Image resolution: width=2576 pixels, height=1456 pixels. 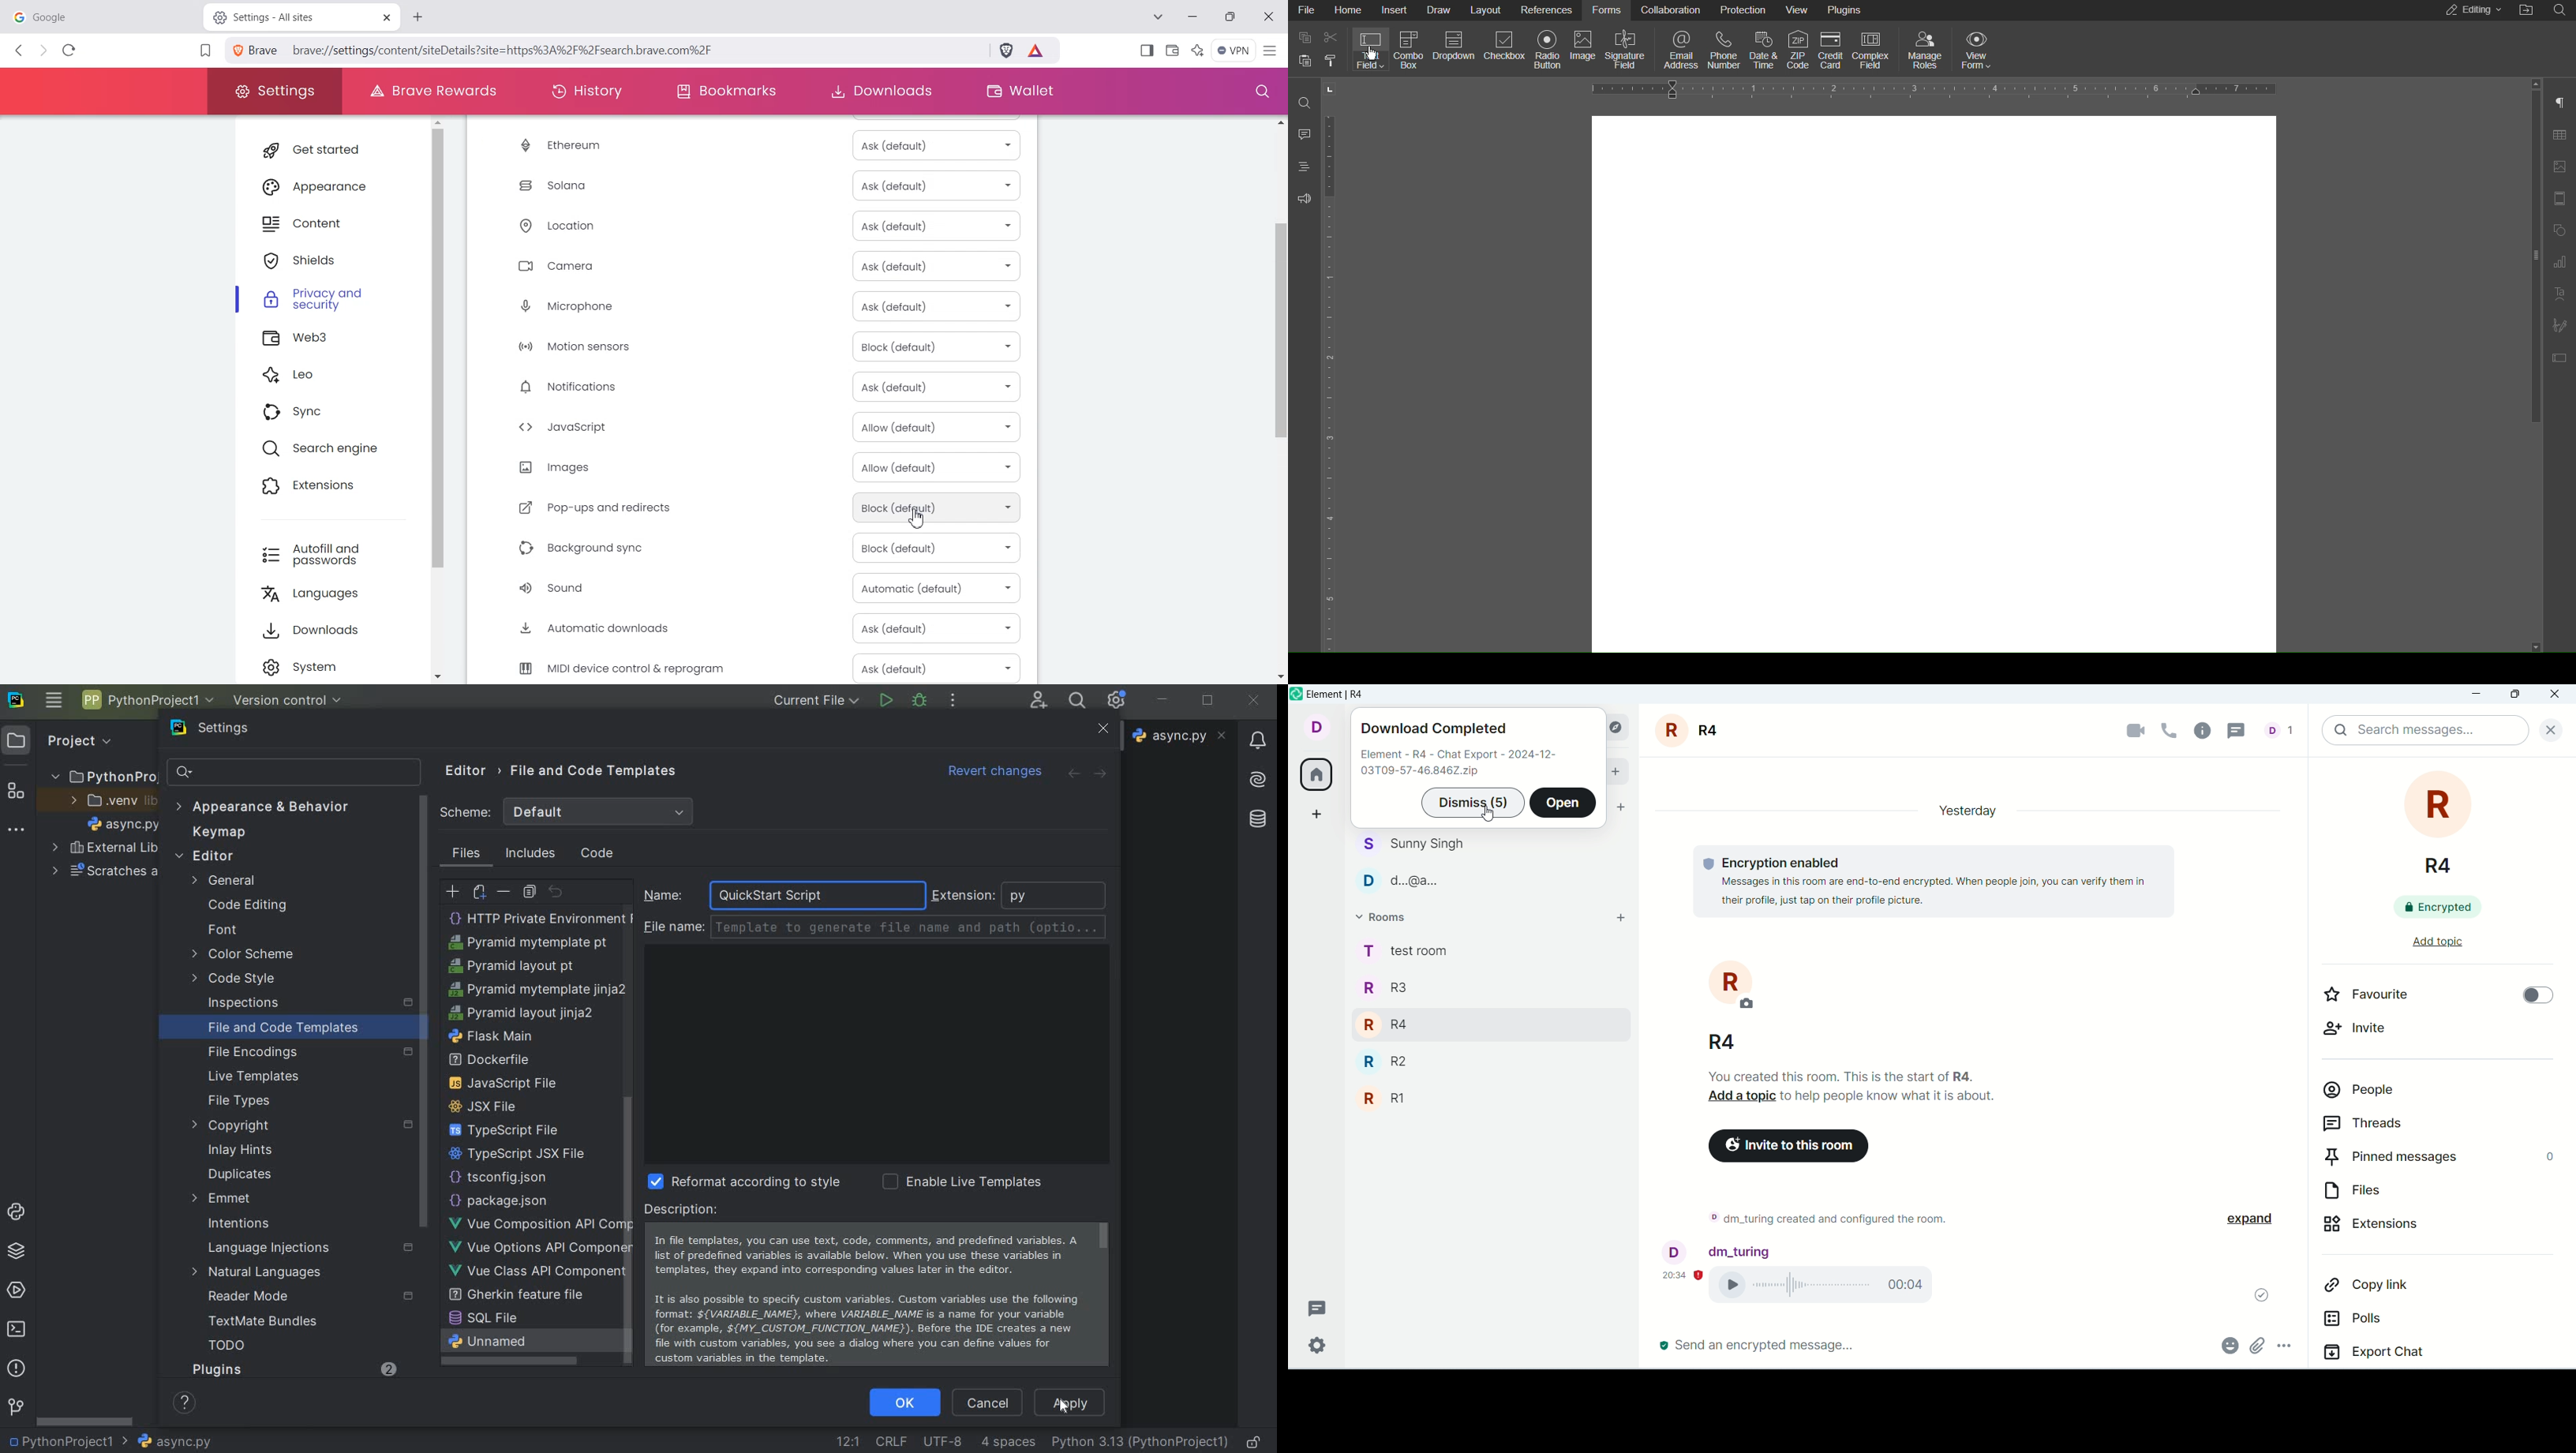 What do you see at coordinates (1320, 814) in the screenshot?
I see `create a space` at bounding box center [1320, 814].